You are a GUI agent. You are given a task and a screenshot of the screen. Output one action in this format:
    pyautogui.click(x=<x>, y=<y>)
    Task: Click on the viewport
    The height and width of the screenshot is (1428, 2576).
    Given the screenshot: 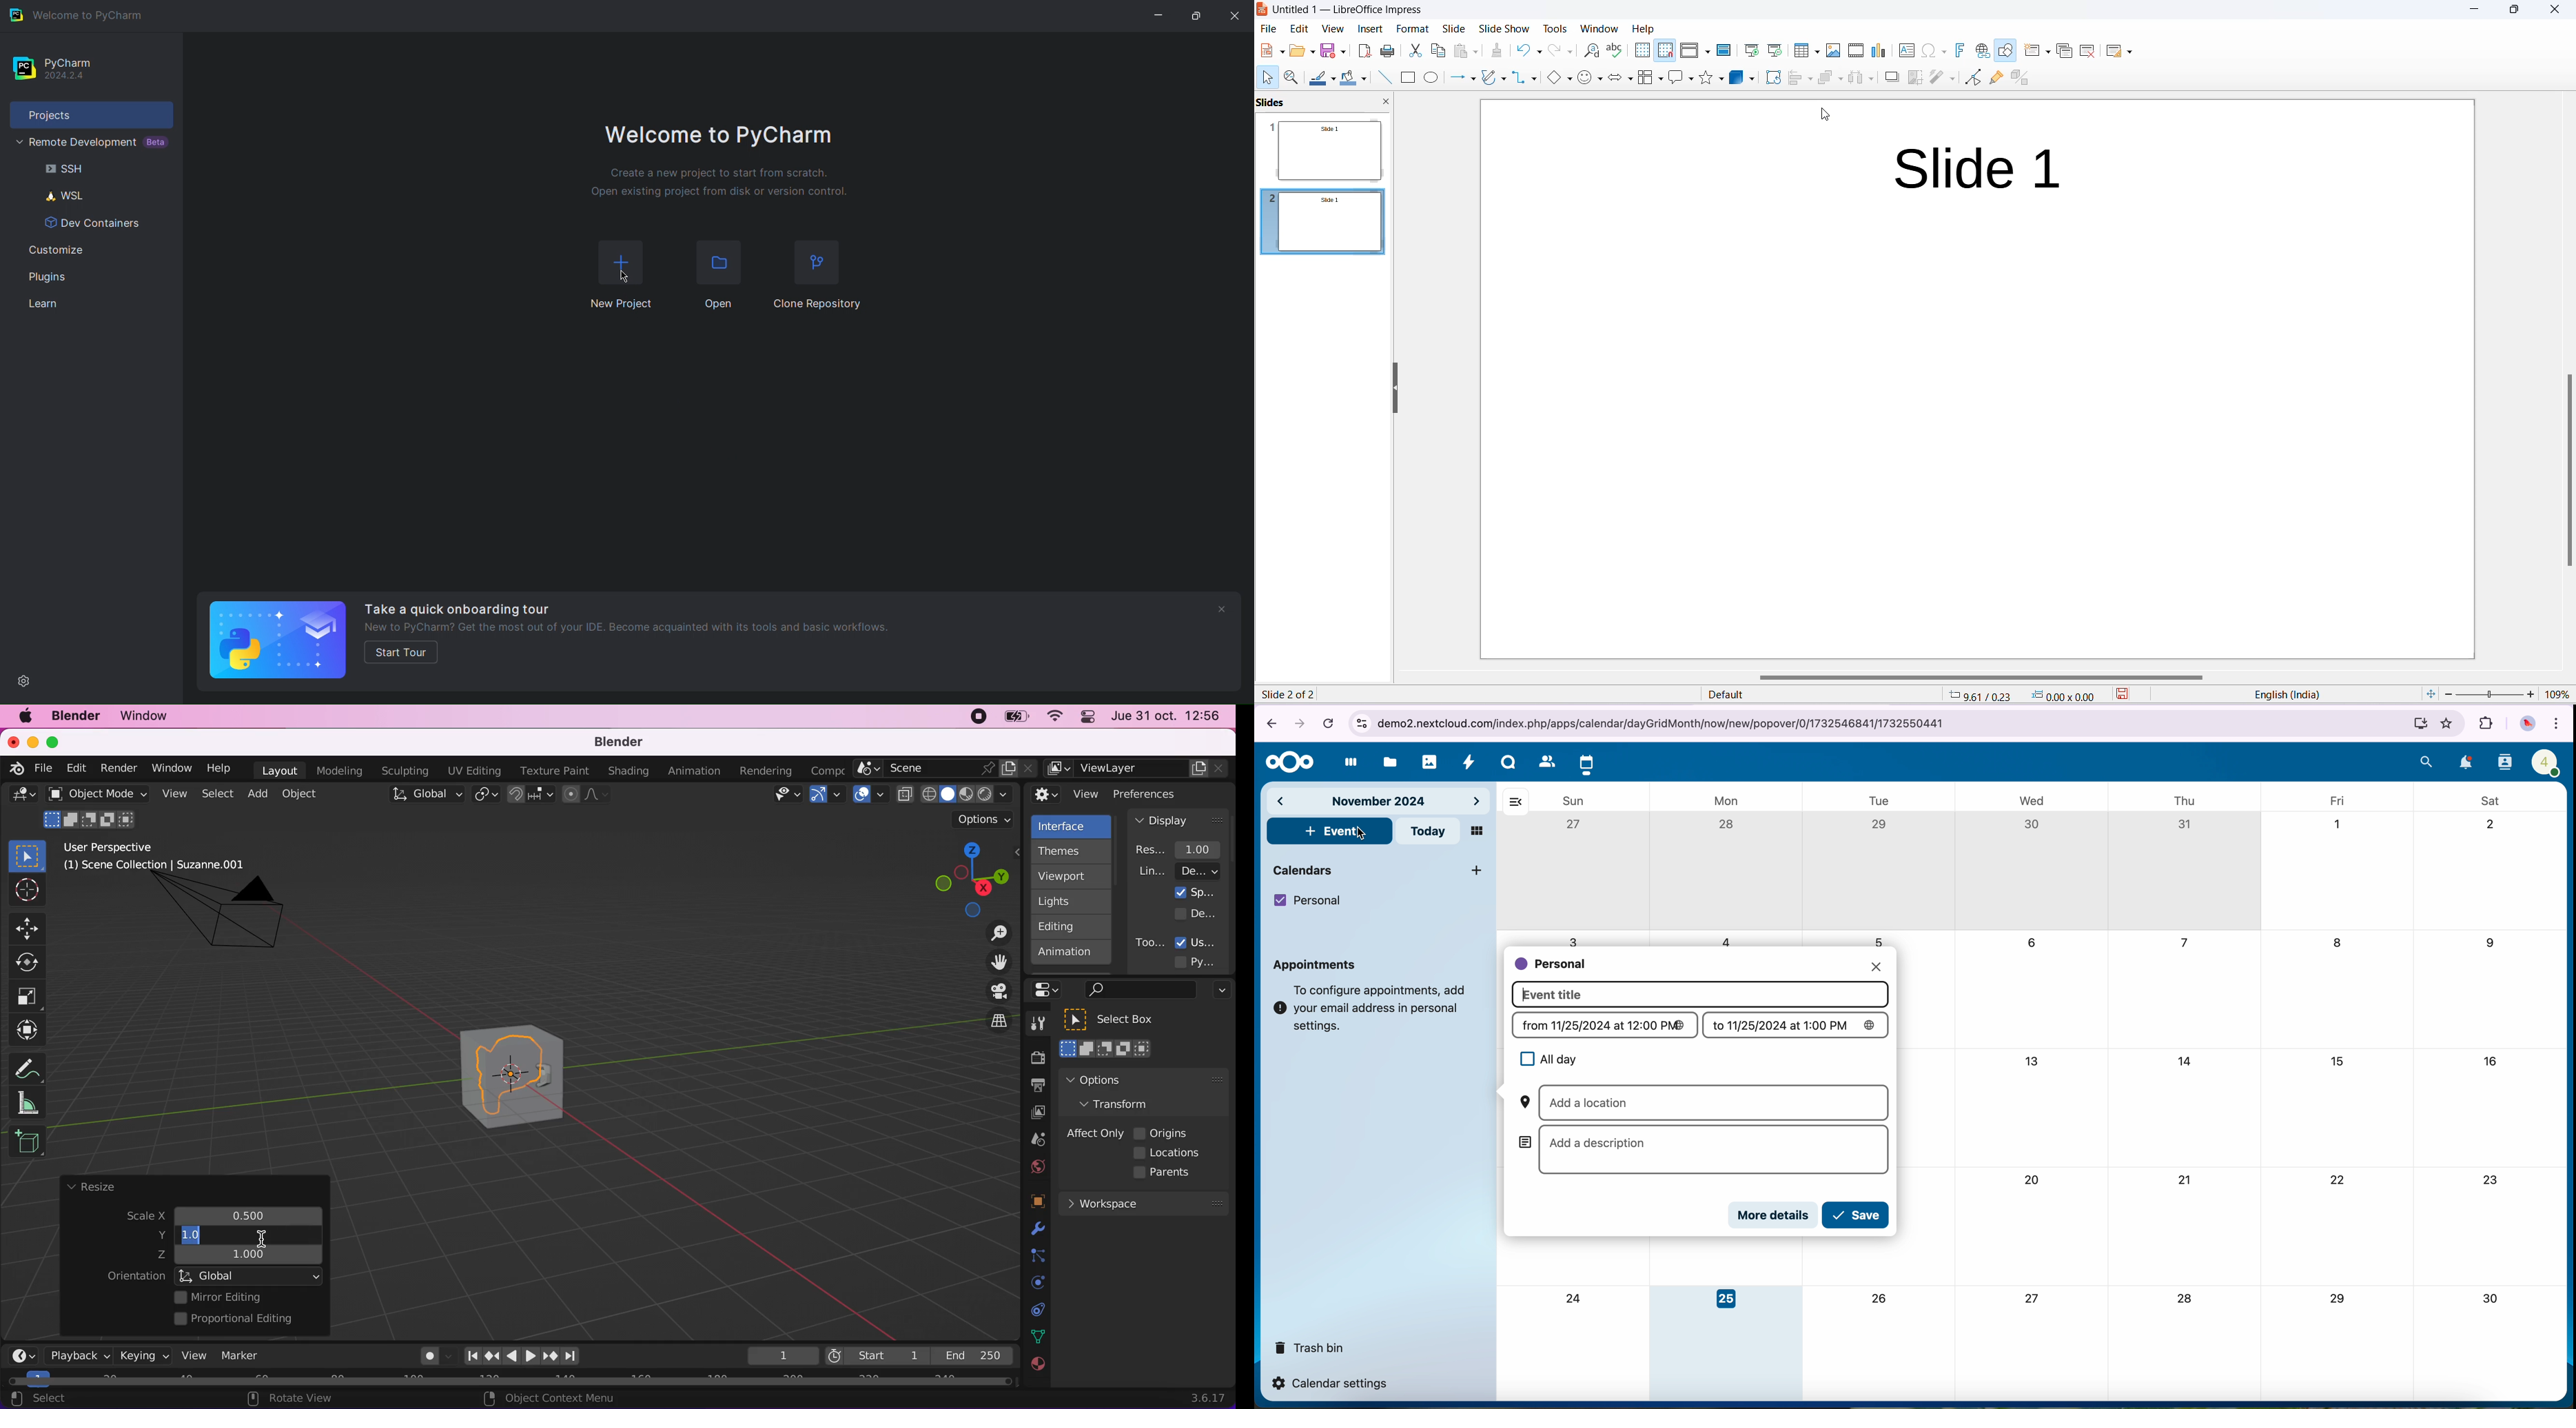 What is the action you would take?
    pyautogui.click(x=1073, y=876)
    